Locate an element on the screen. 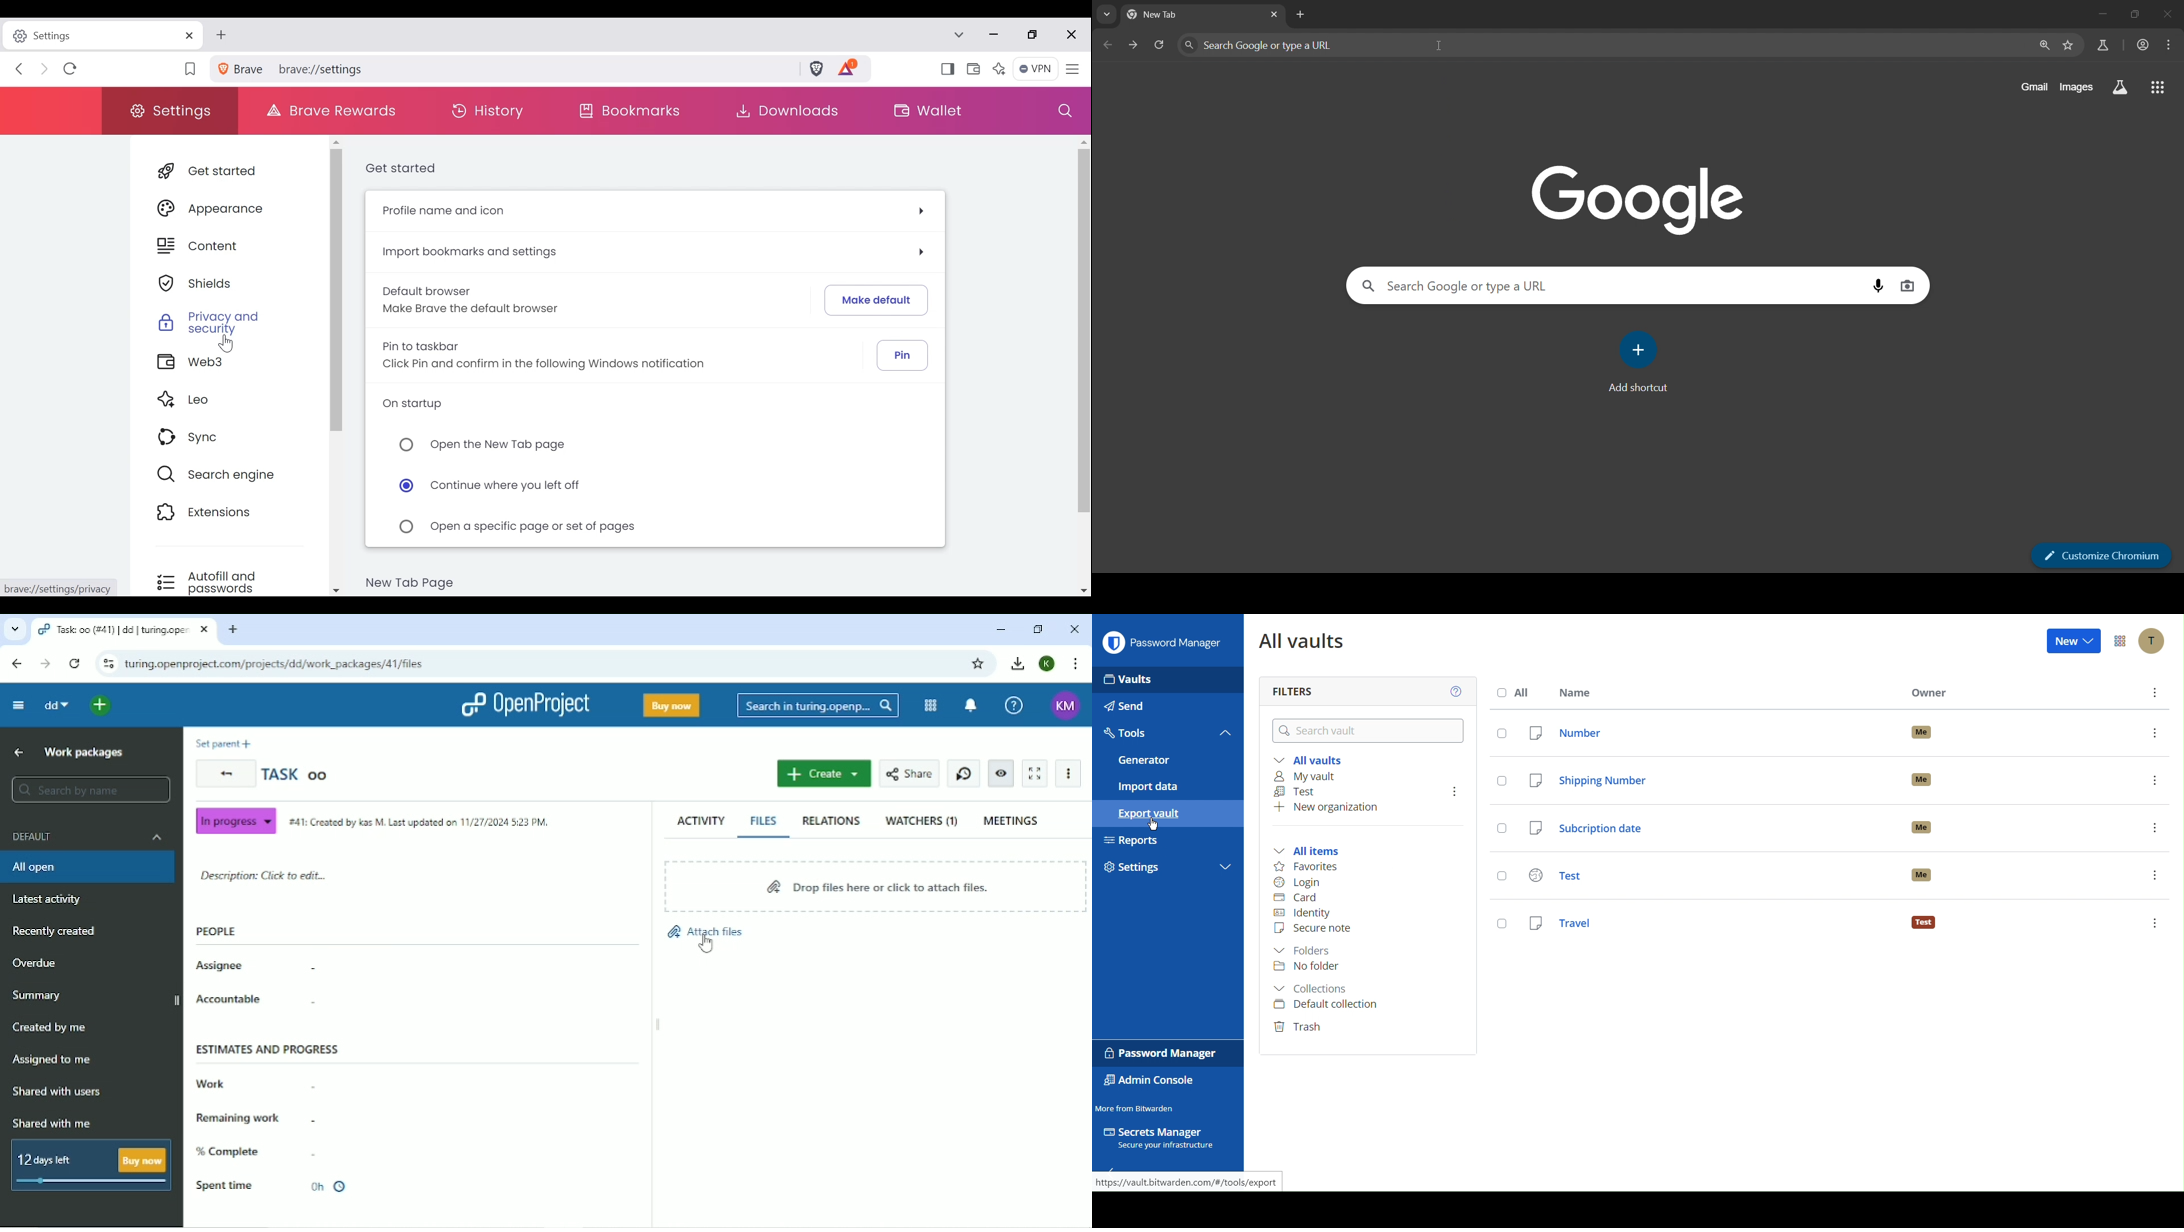  Search tabs is located at coordinates (13, 628).